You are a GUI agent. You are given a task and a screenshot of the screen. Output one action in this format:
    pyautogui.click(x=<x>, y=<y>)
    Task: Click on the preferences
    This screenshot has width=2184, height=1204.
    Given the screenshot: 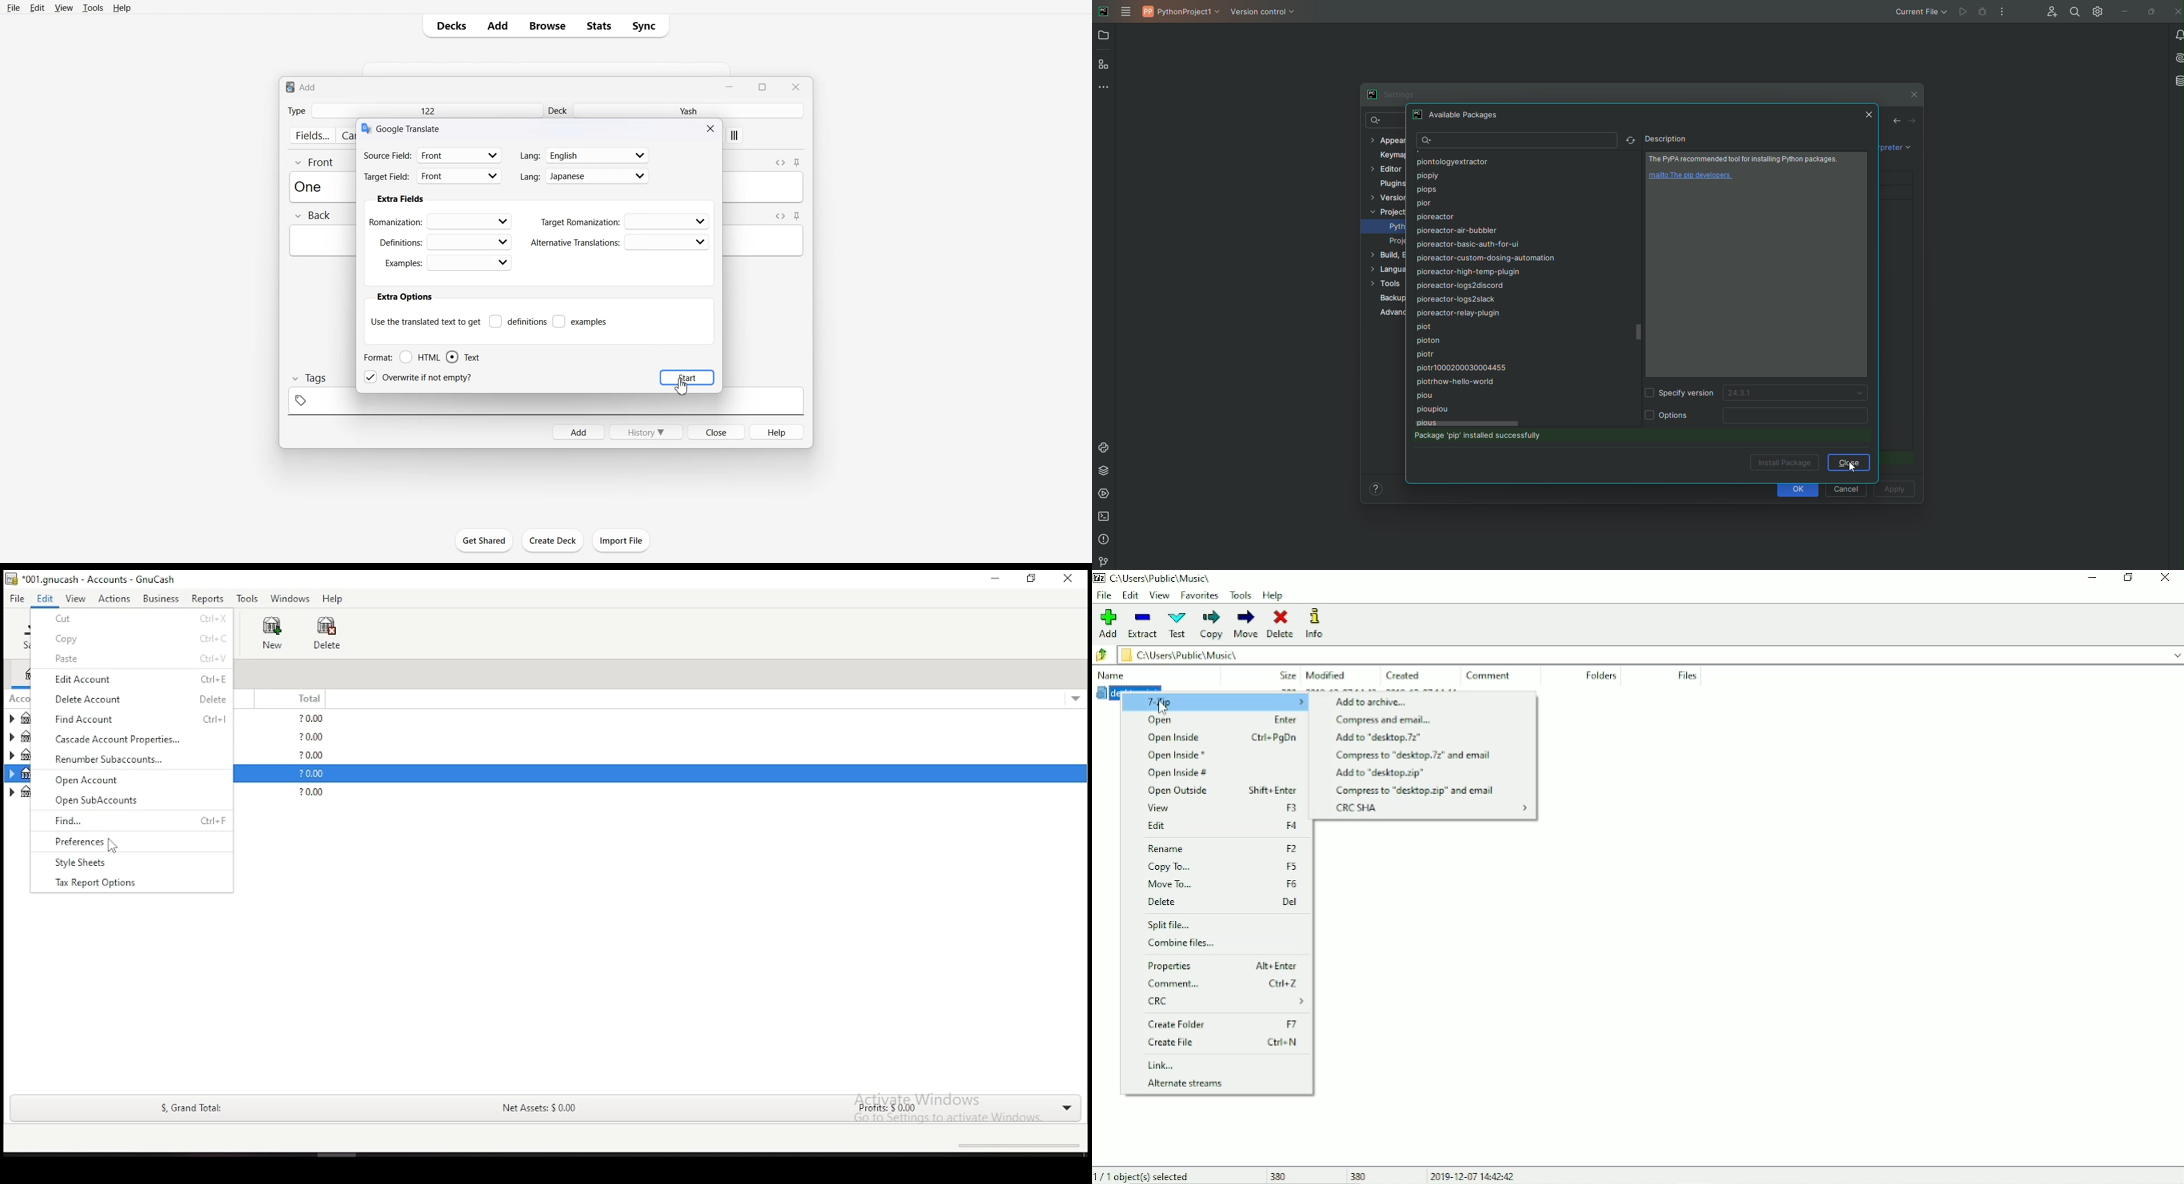 What is the action you would take?
    pyautogui.click(x=133, y=842)
    